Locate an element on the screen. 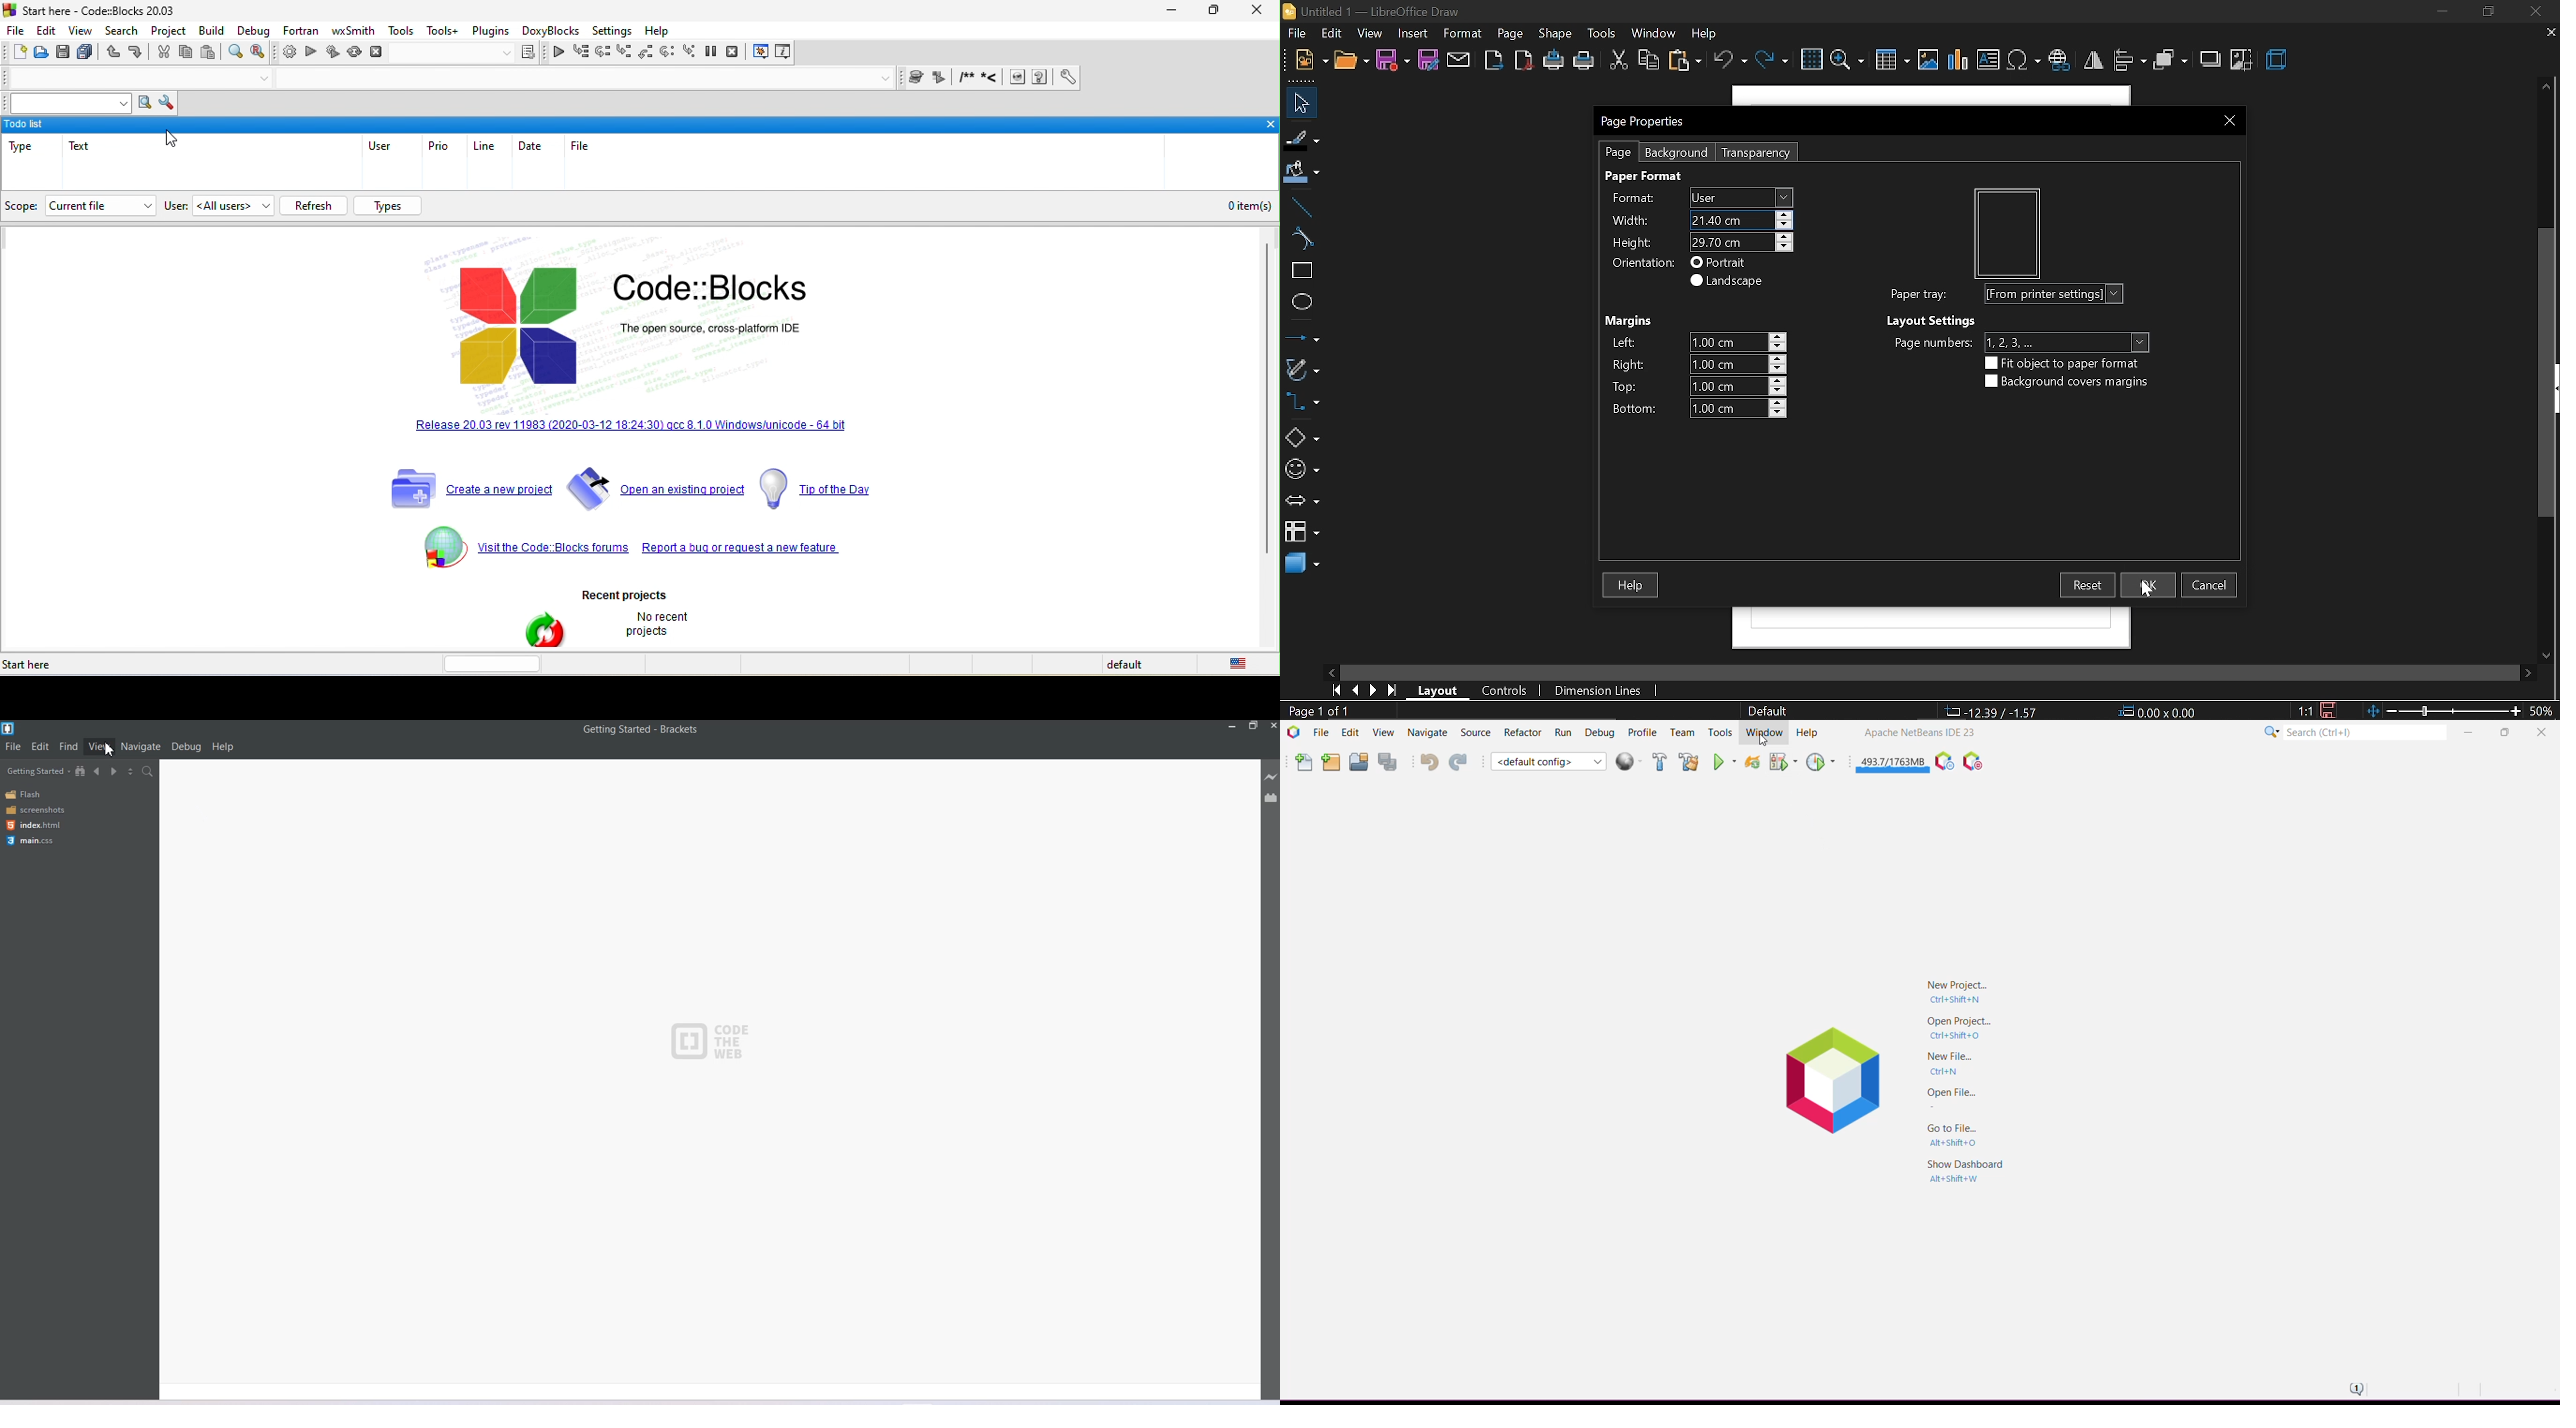 The height and width of the screenshot is (1428, 2576). Close is located at coordinates (1272, 726).